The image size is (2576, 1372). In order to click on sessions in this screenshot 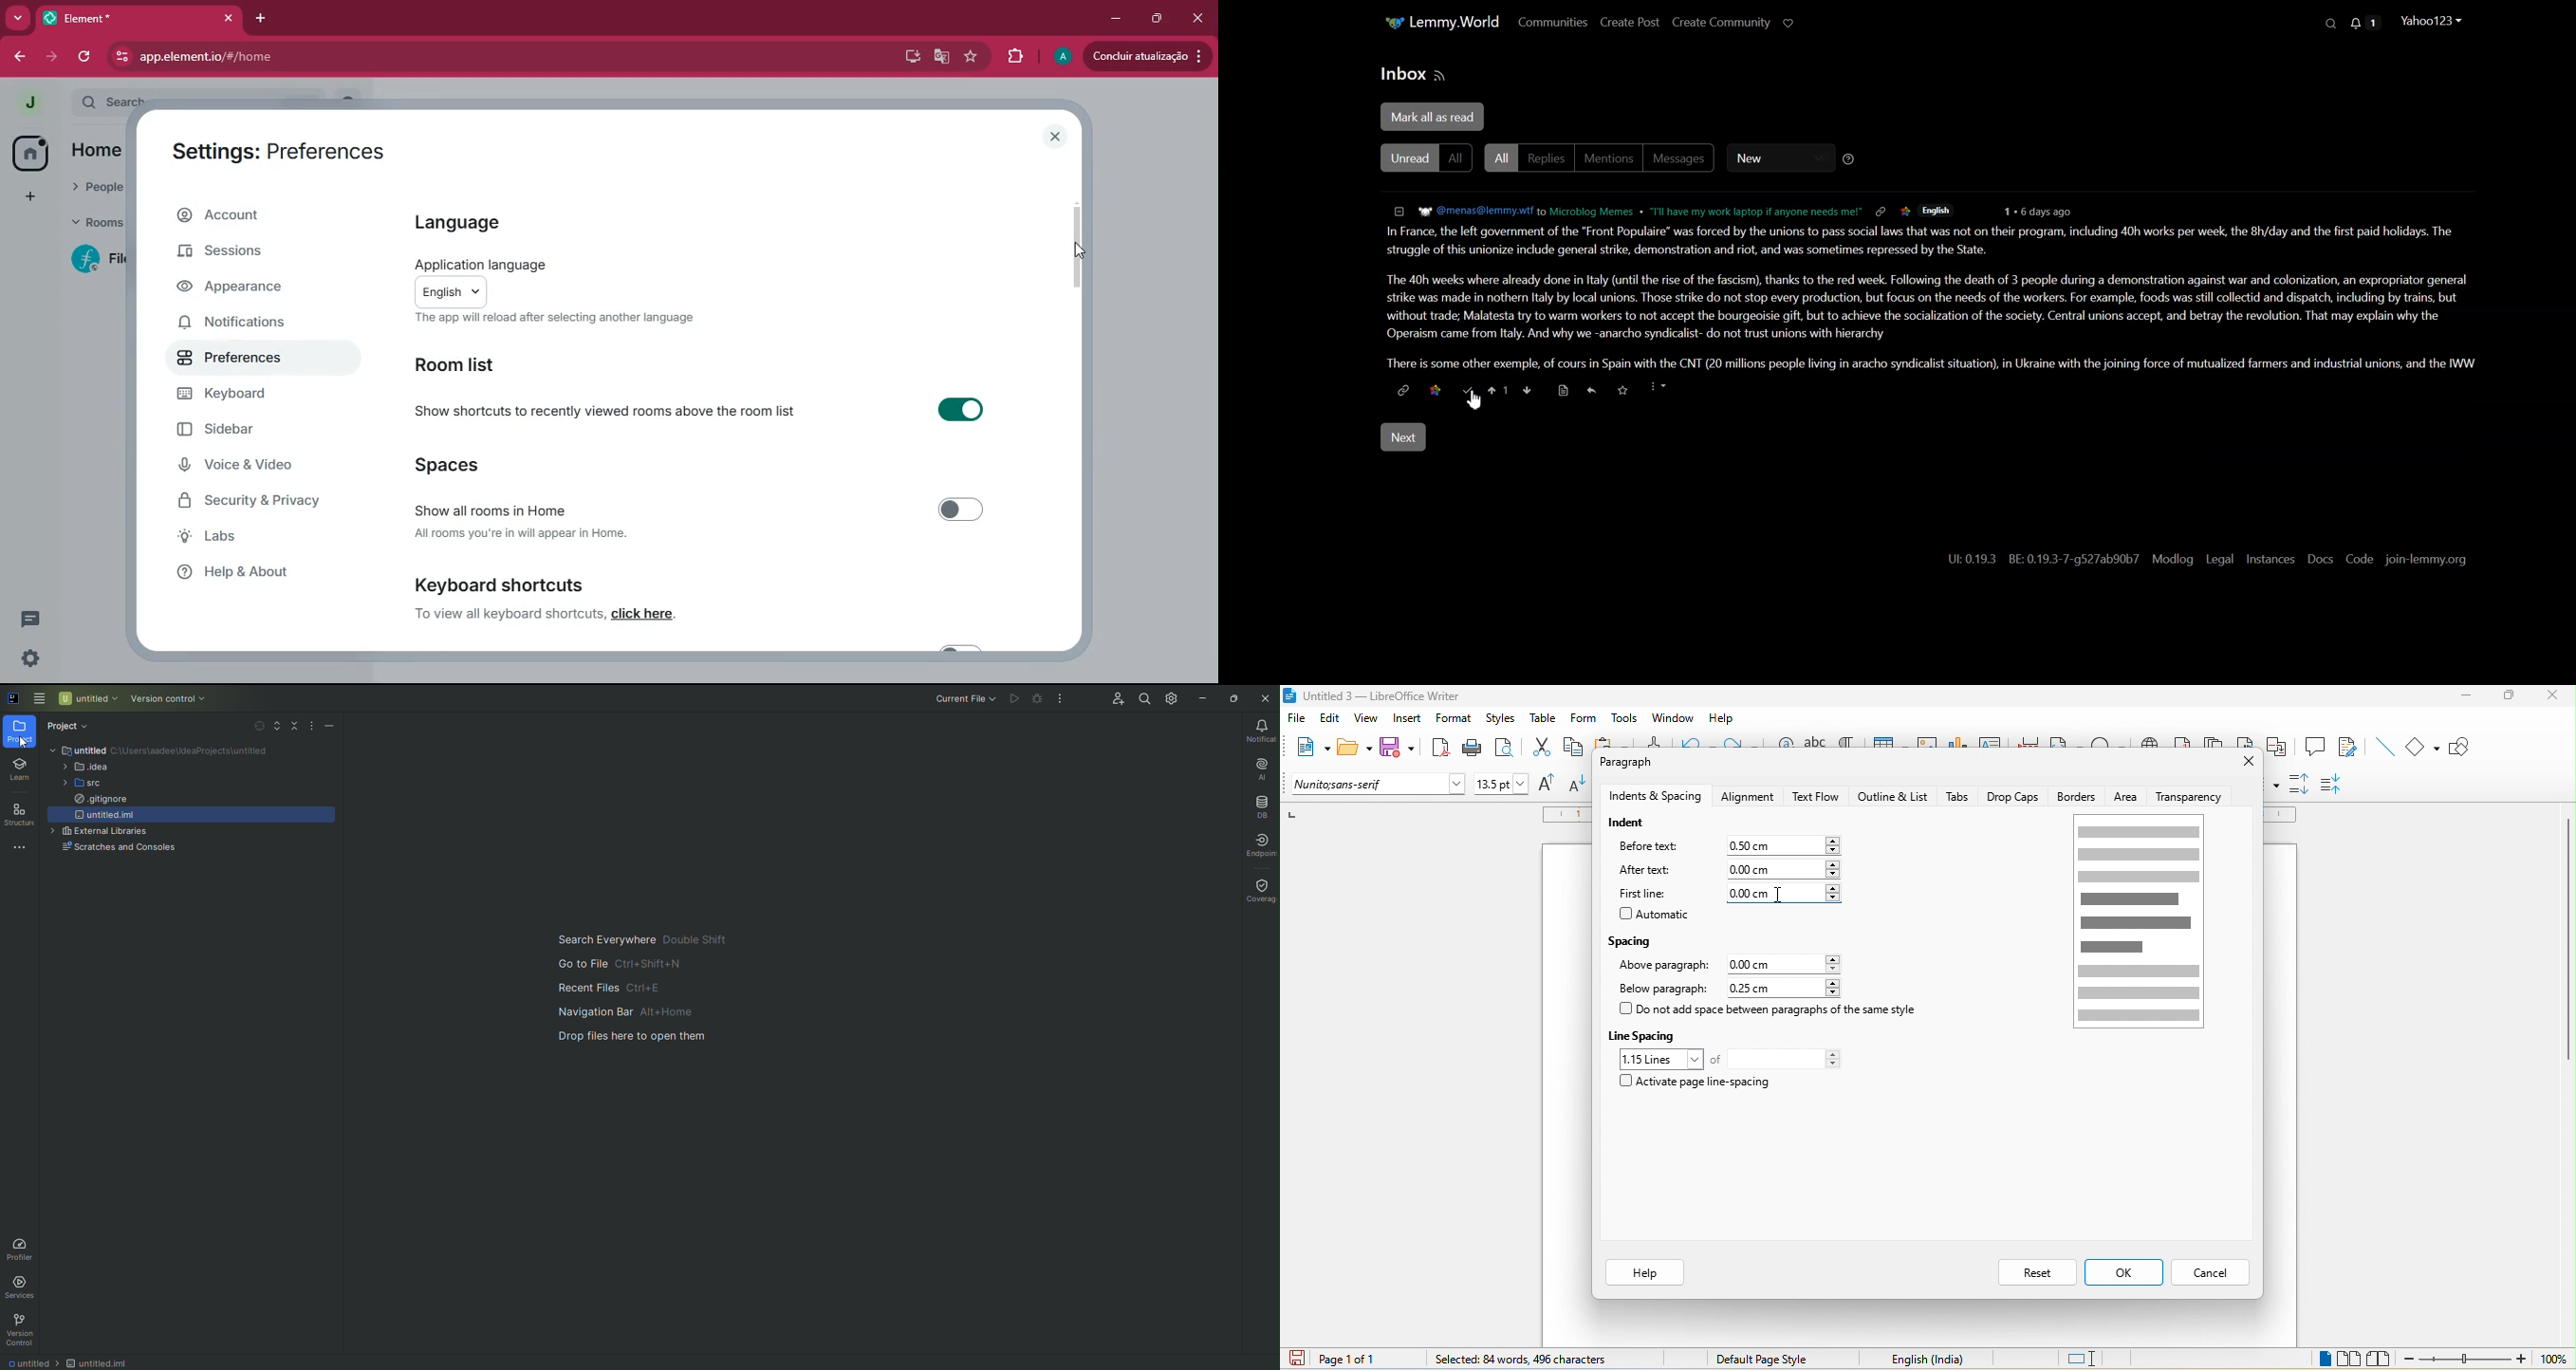, I will do `click(252, 253)`.